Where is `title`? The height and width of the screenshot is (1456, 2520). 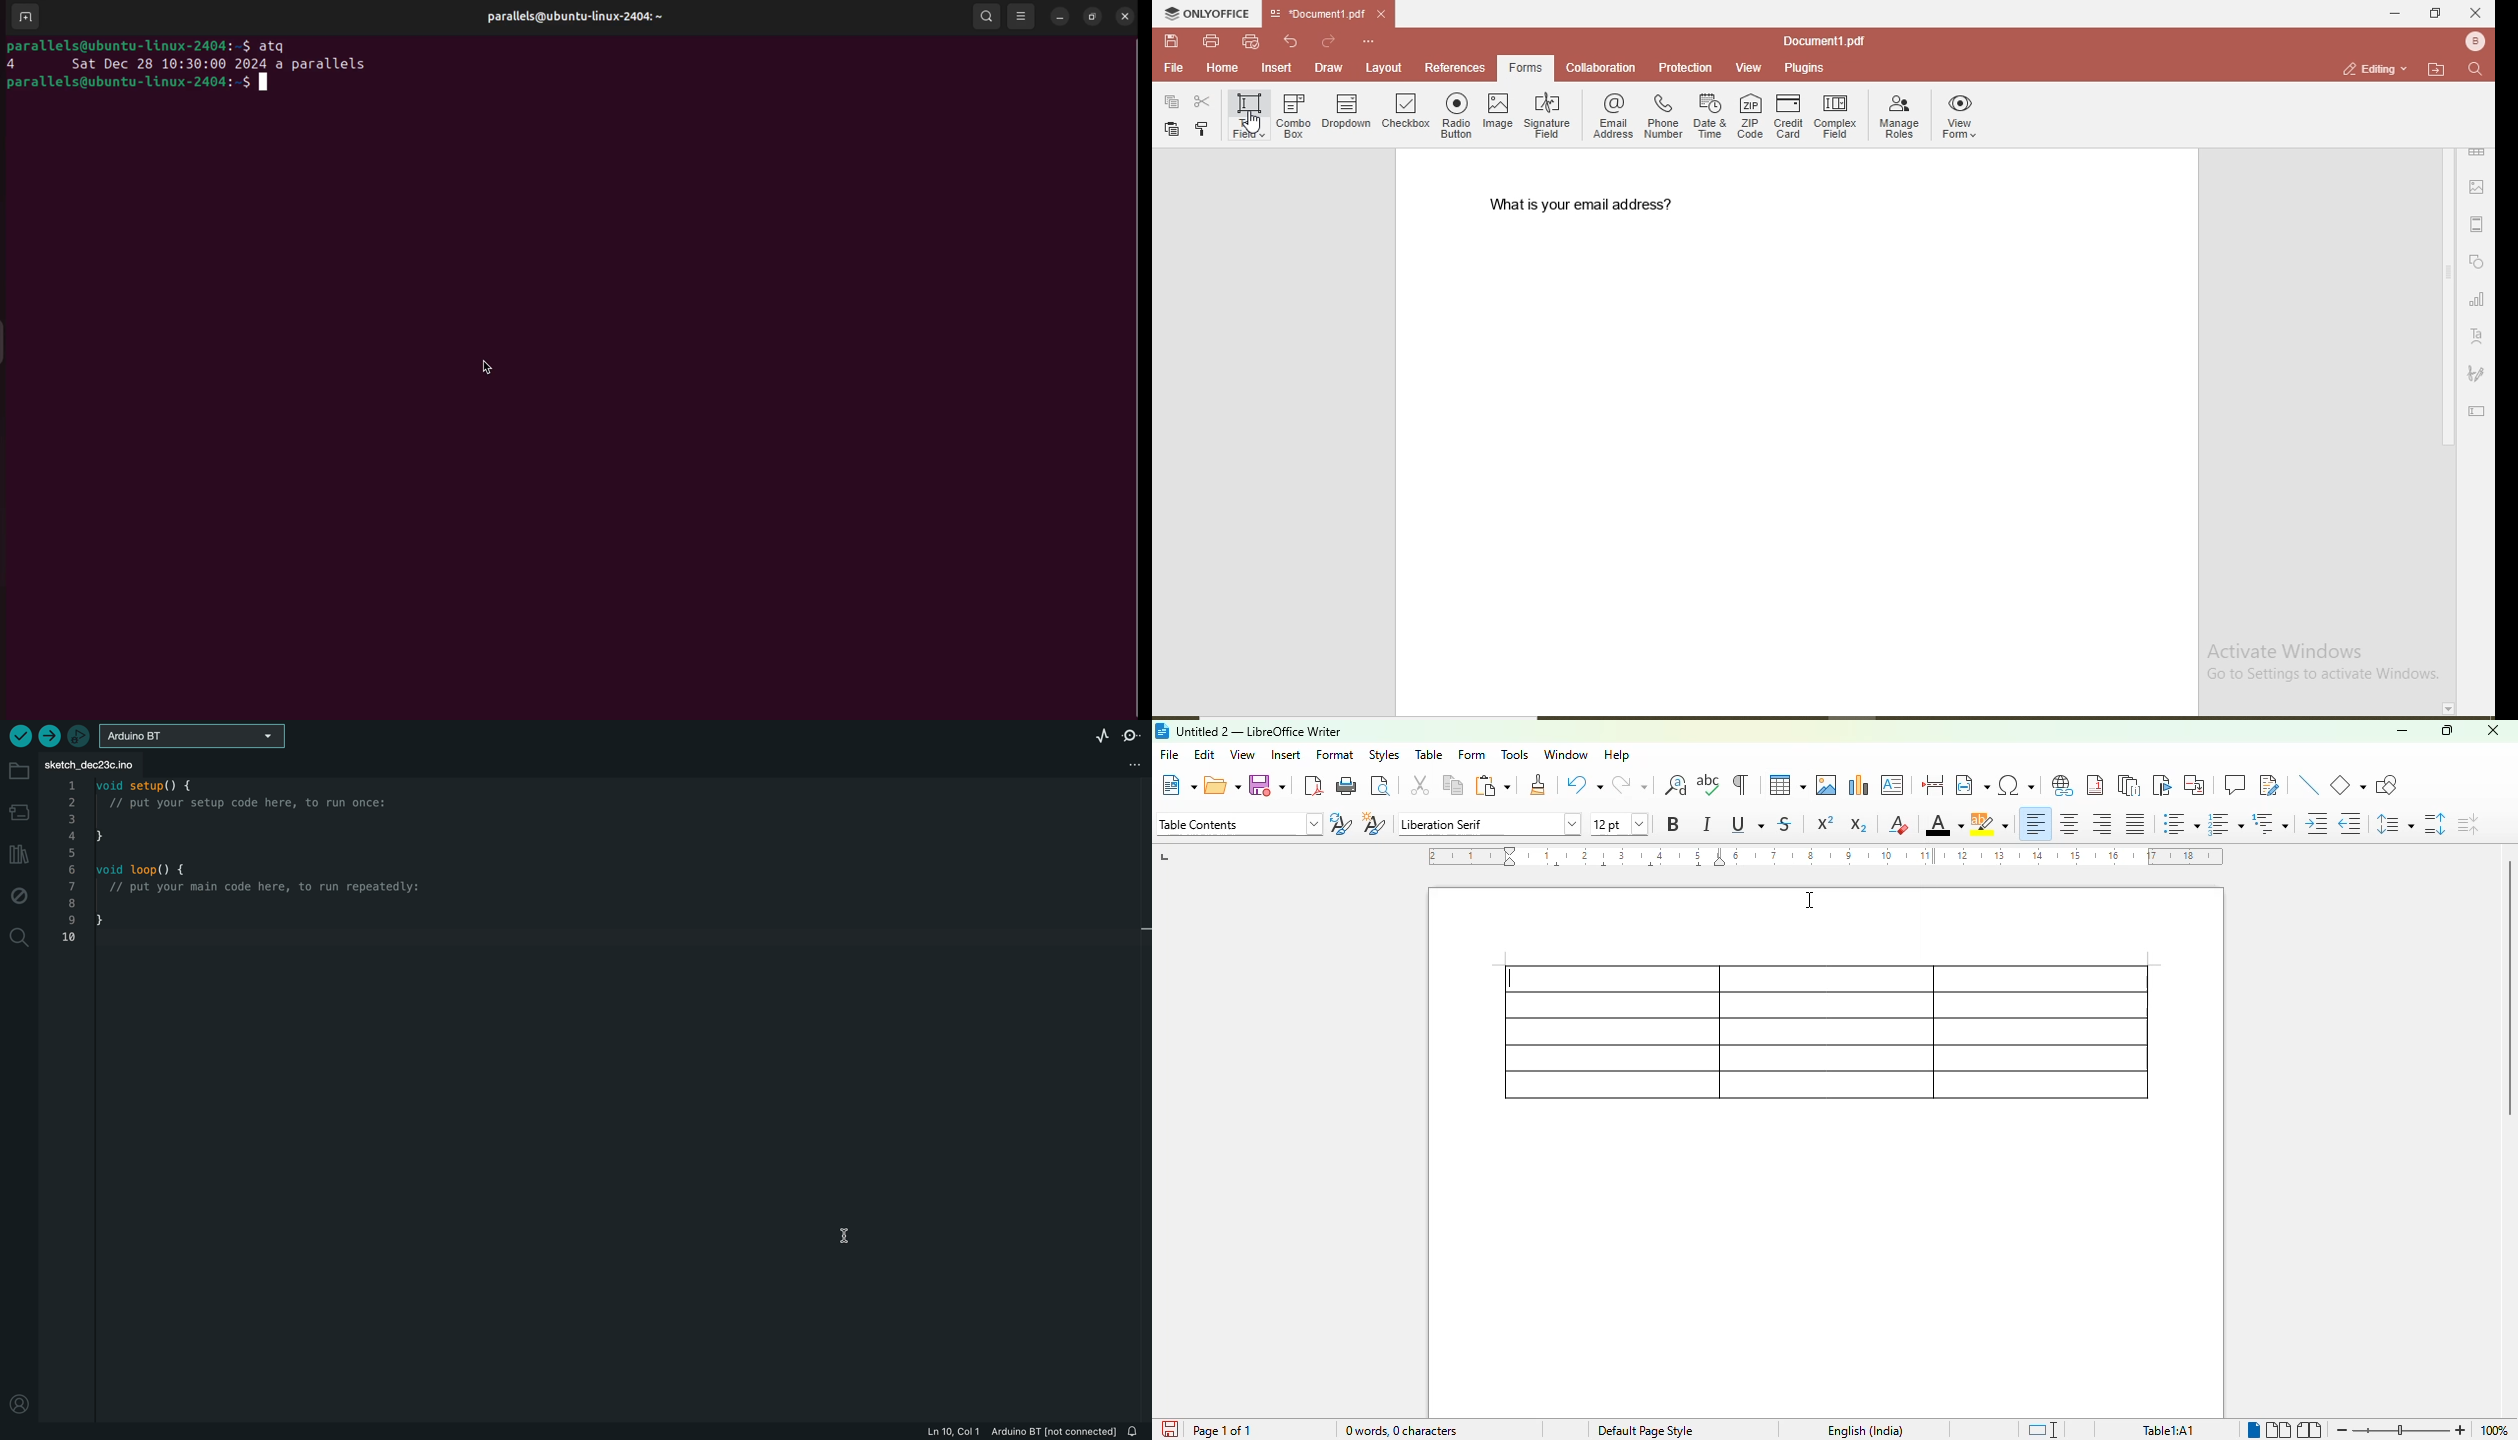
title is located at coordinates (1260, 732).